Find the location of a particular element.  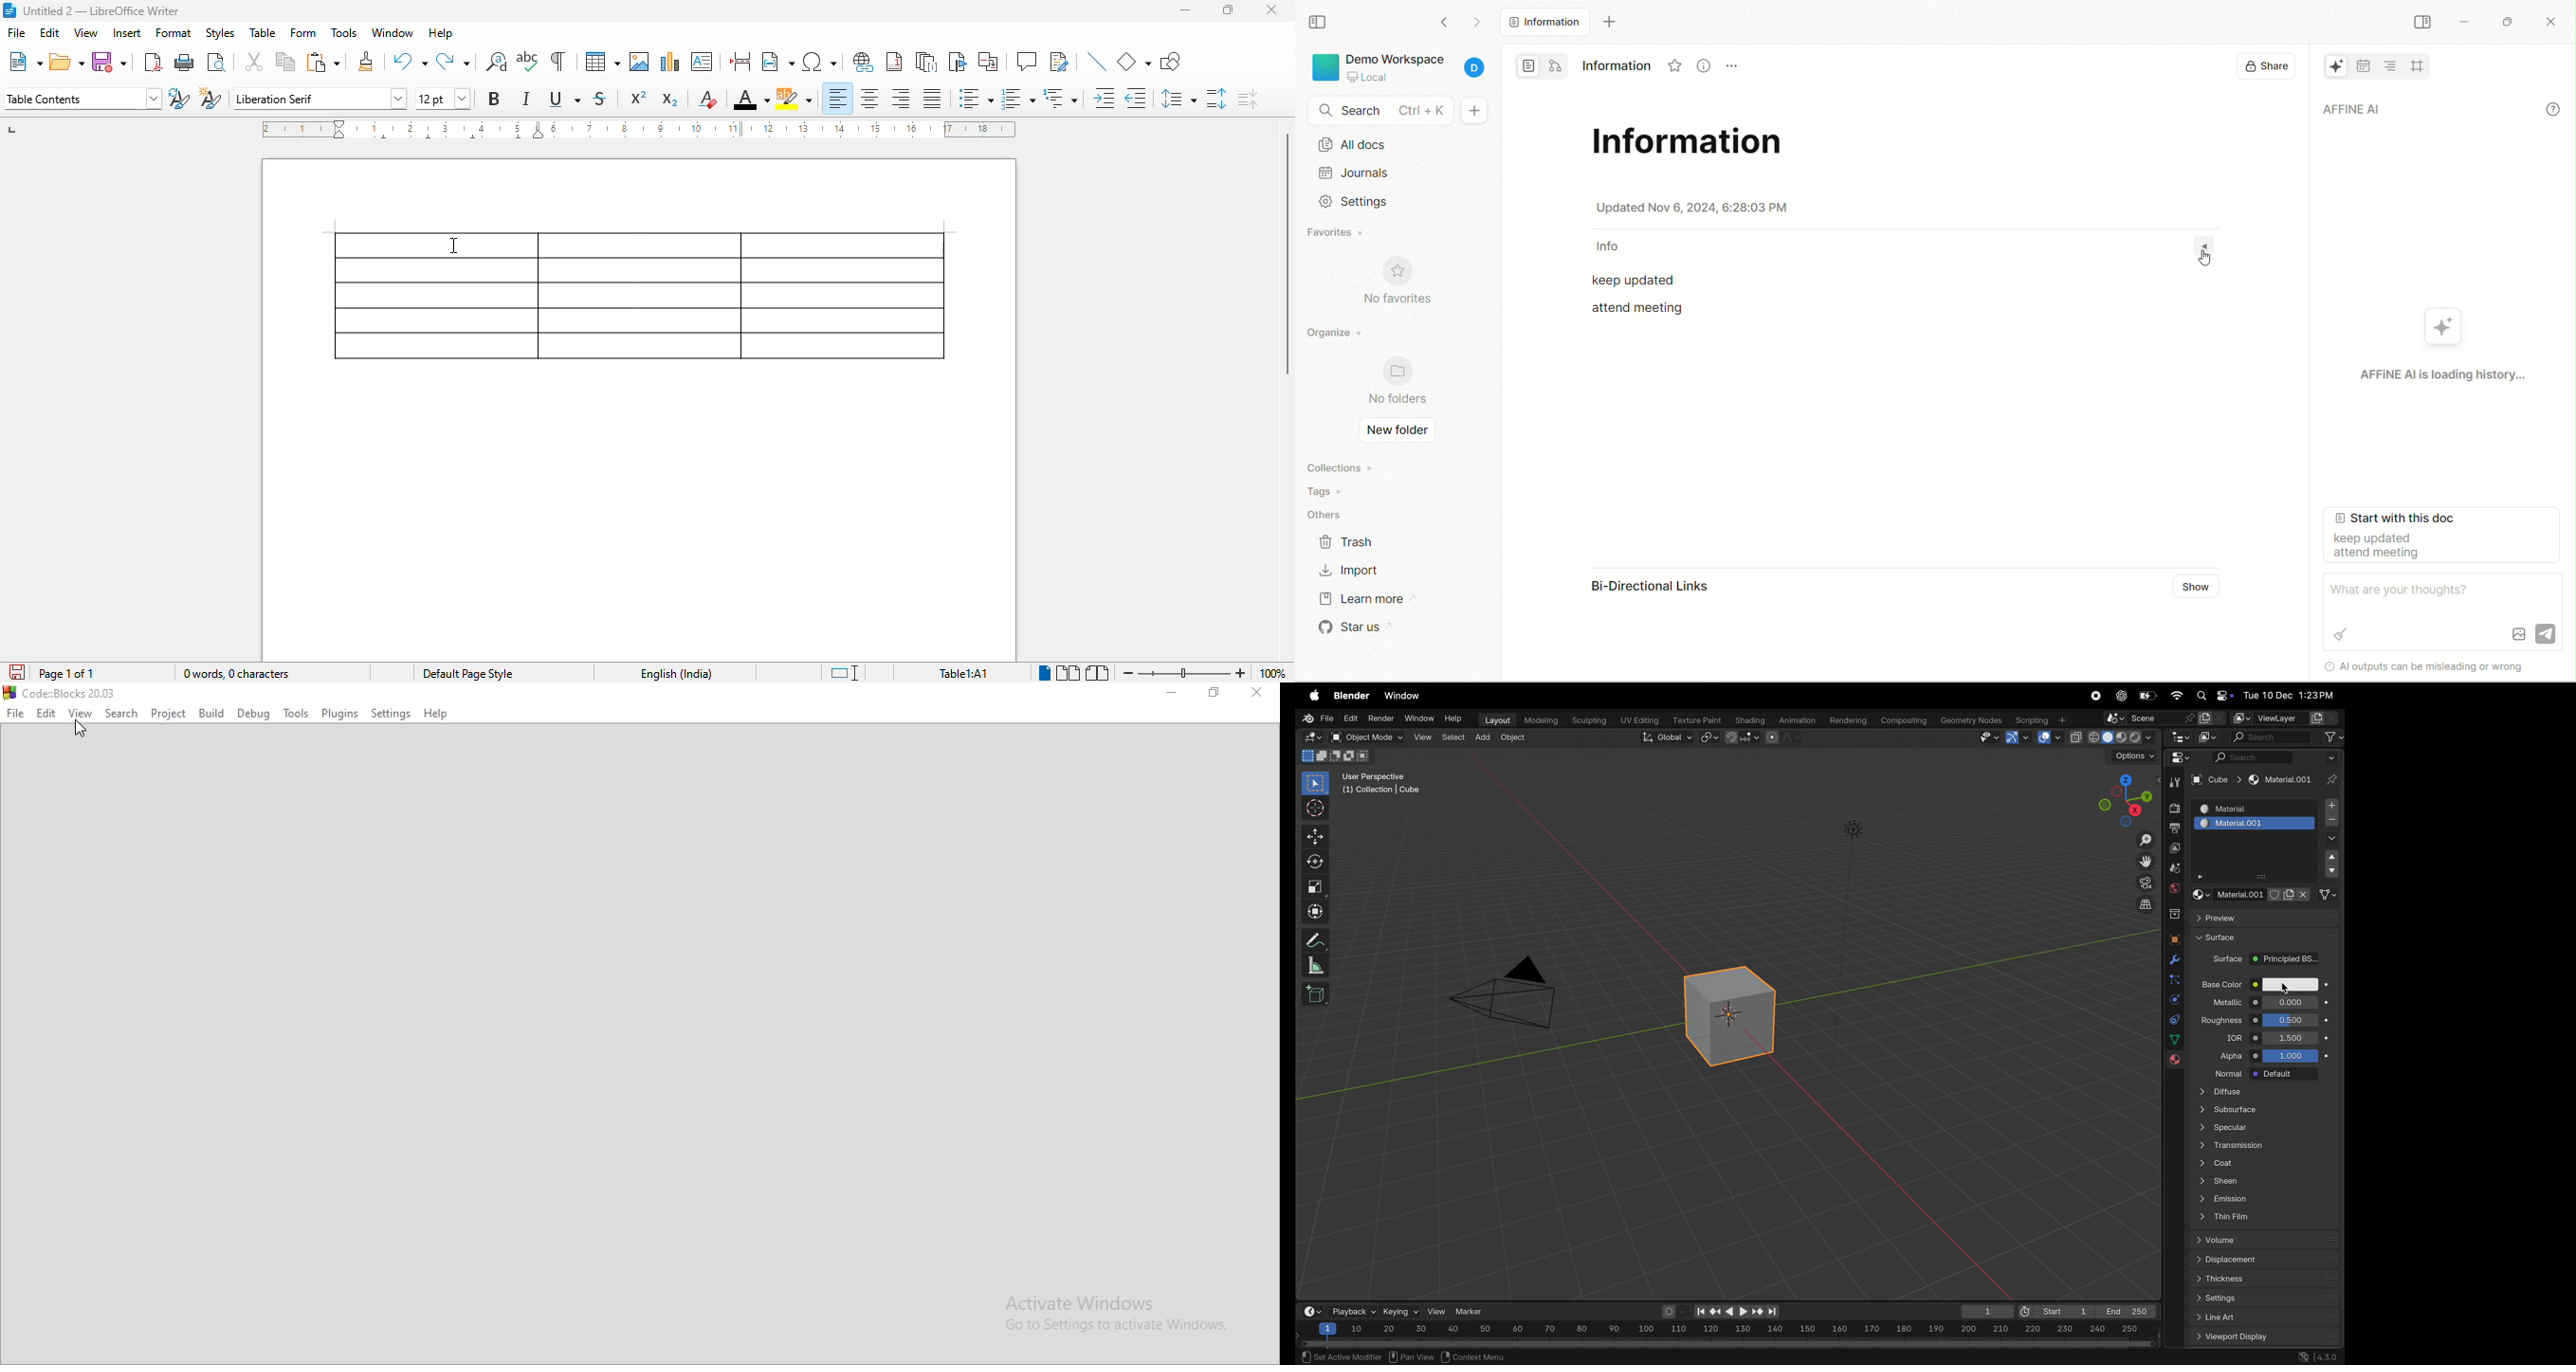

show track changes functions is located at coordinates (1060, 62).